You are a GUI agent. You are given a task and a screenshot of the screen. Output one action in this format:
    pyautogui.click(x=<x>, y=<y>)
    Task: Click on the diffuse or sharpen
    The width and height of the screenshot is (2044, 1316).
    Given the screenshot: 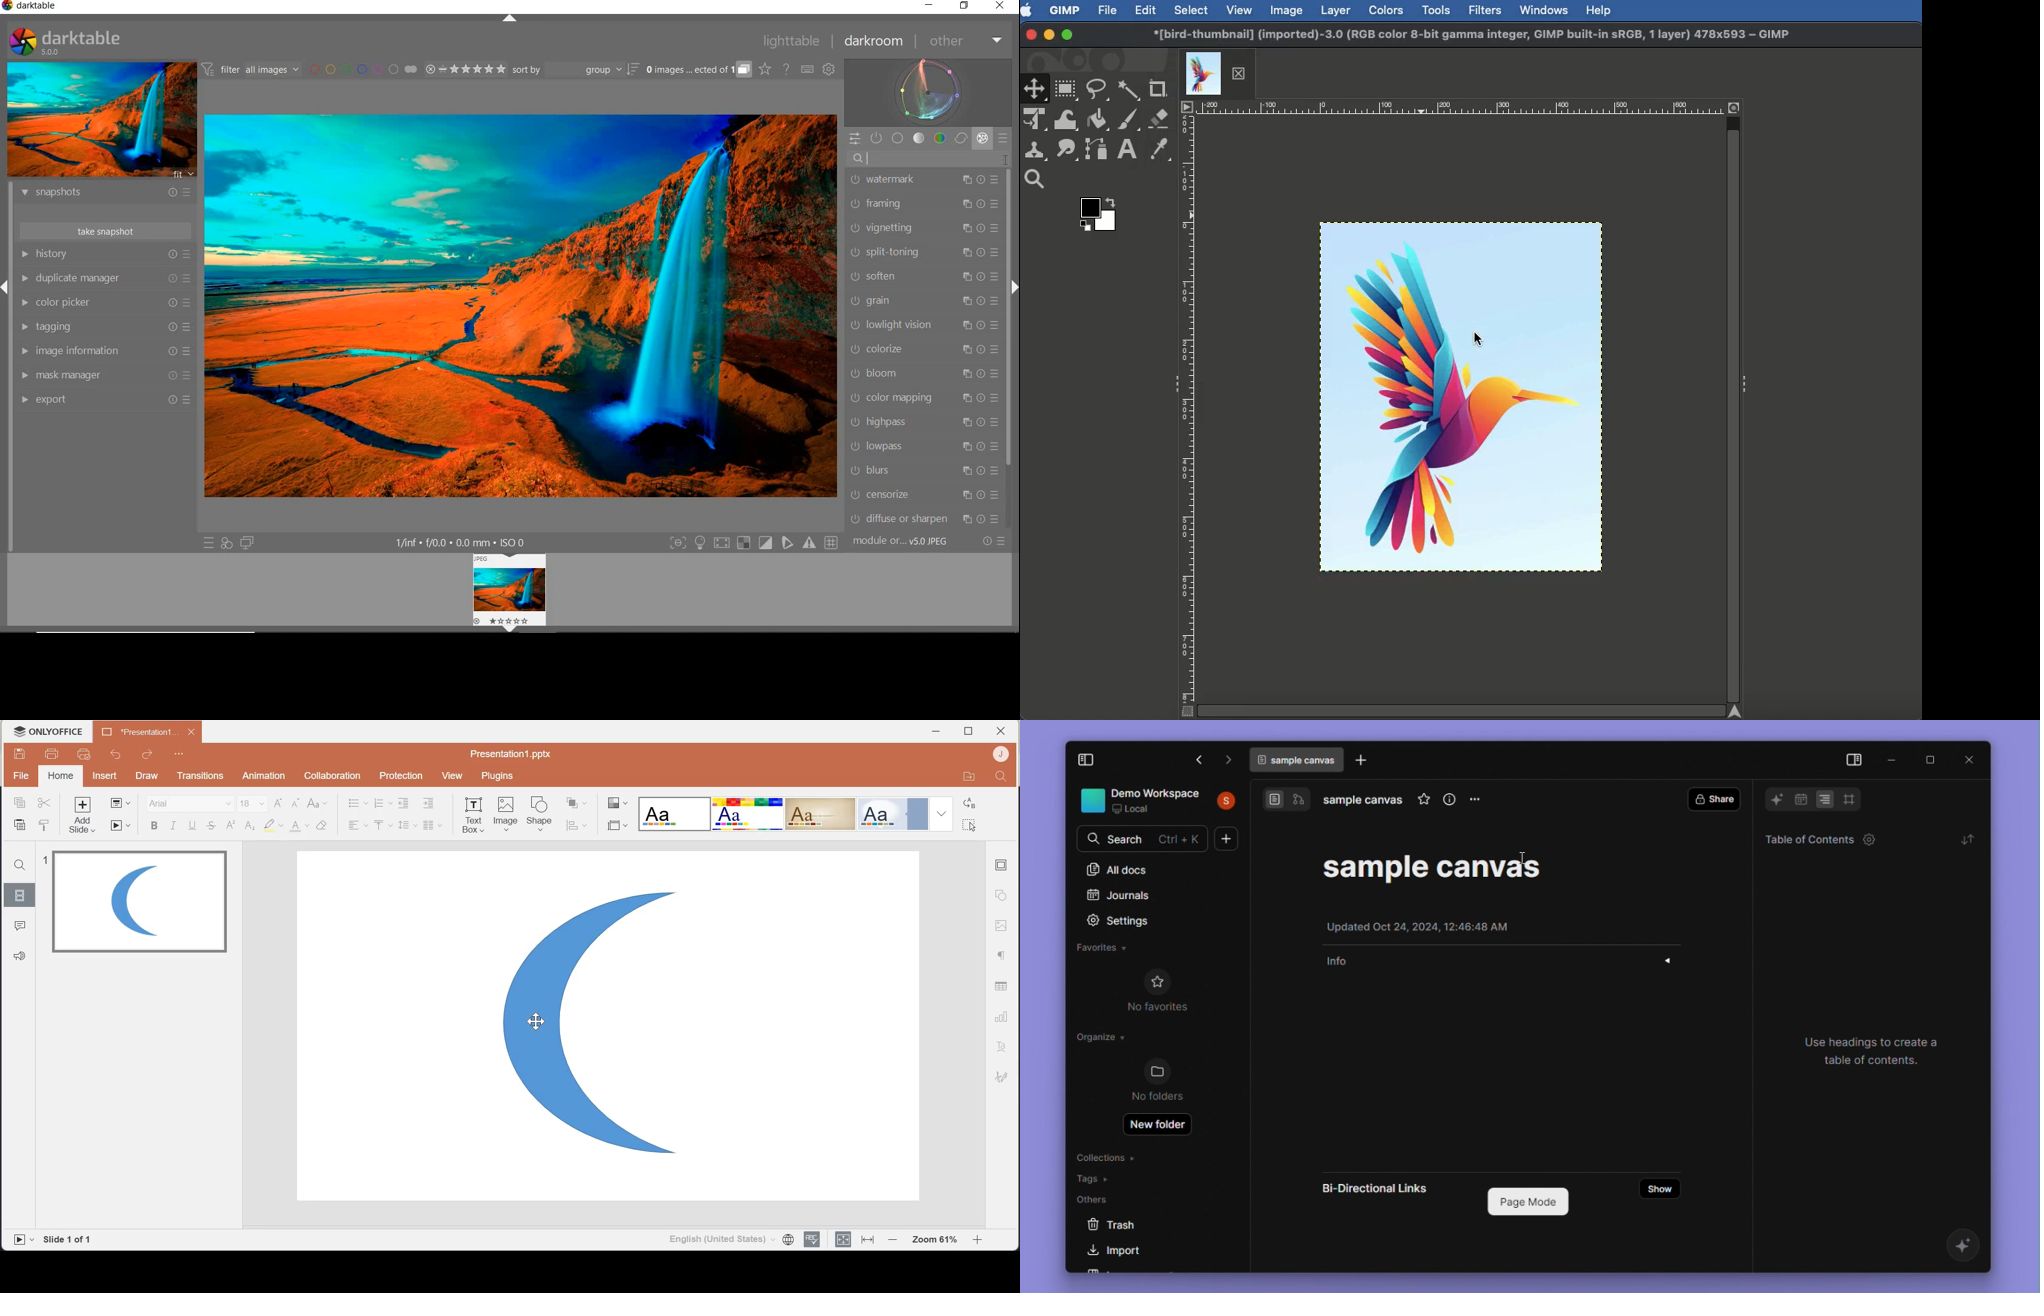 What is the action you would take?
    pyautogui.click(x=926, y=519)
    